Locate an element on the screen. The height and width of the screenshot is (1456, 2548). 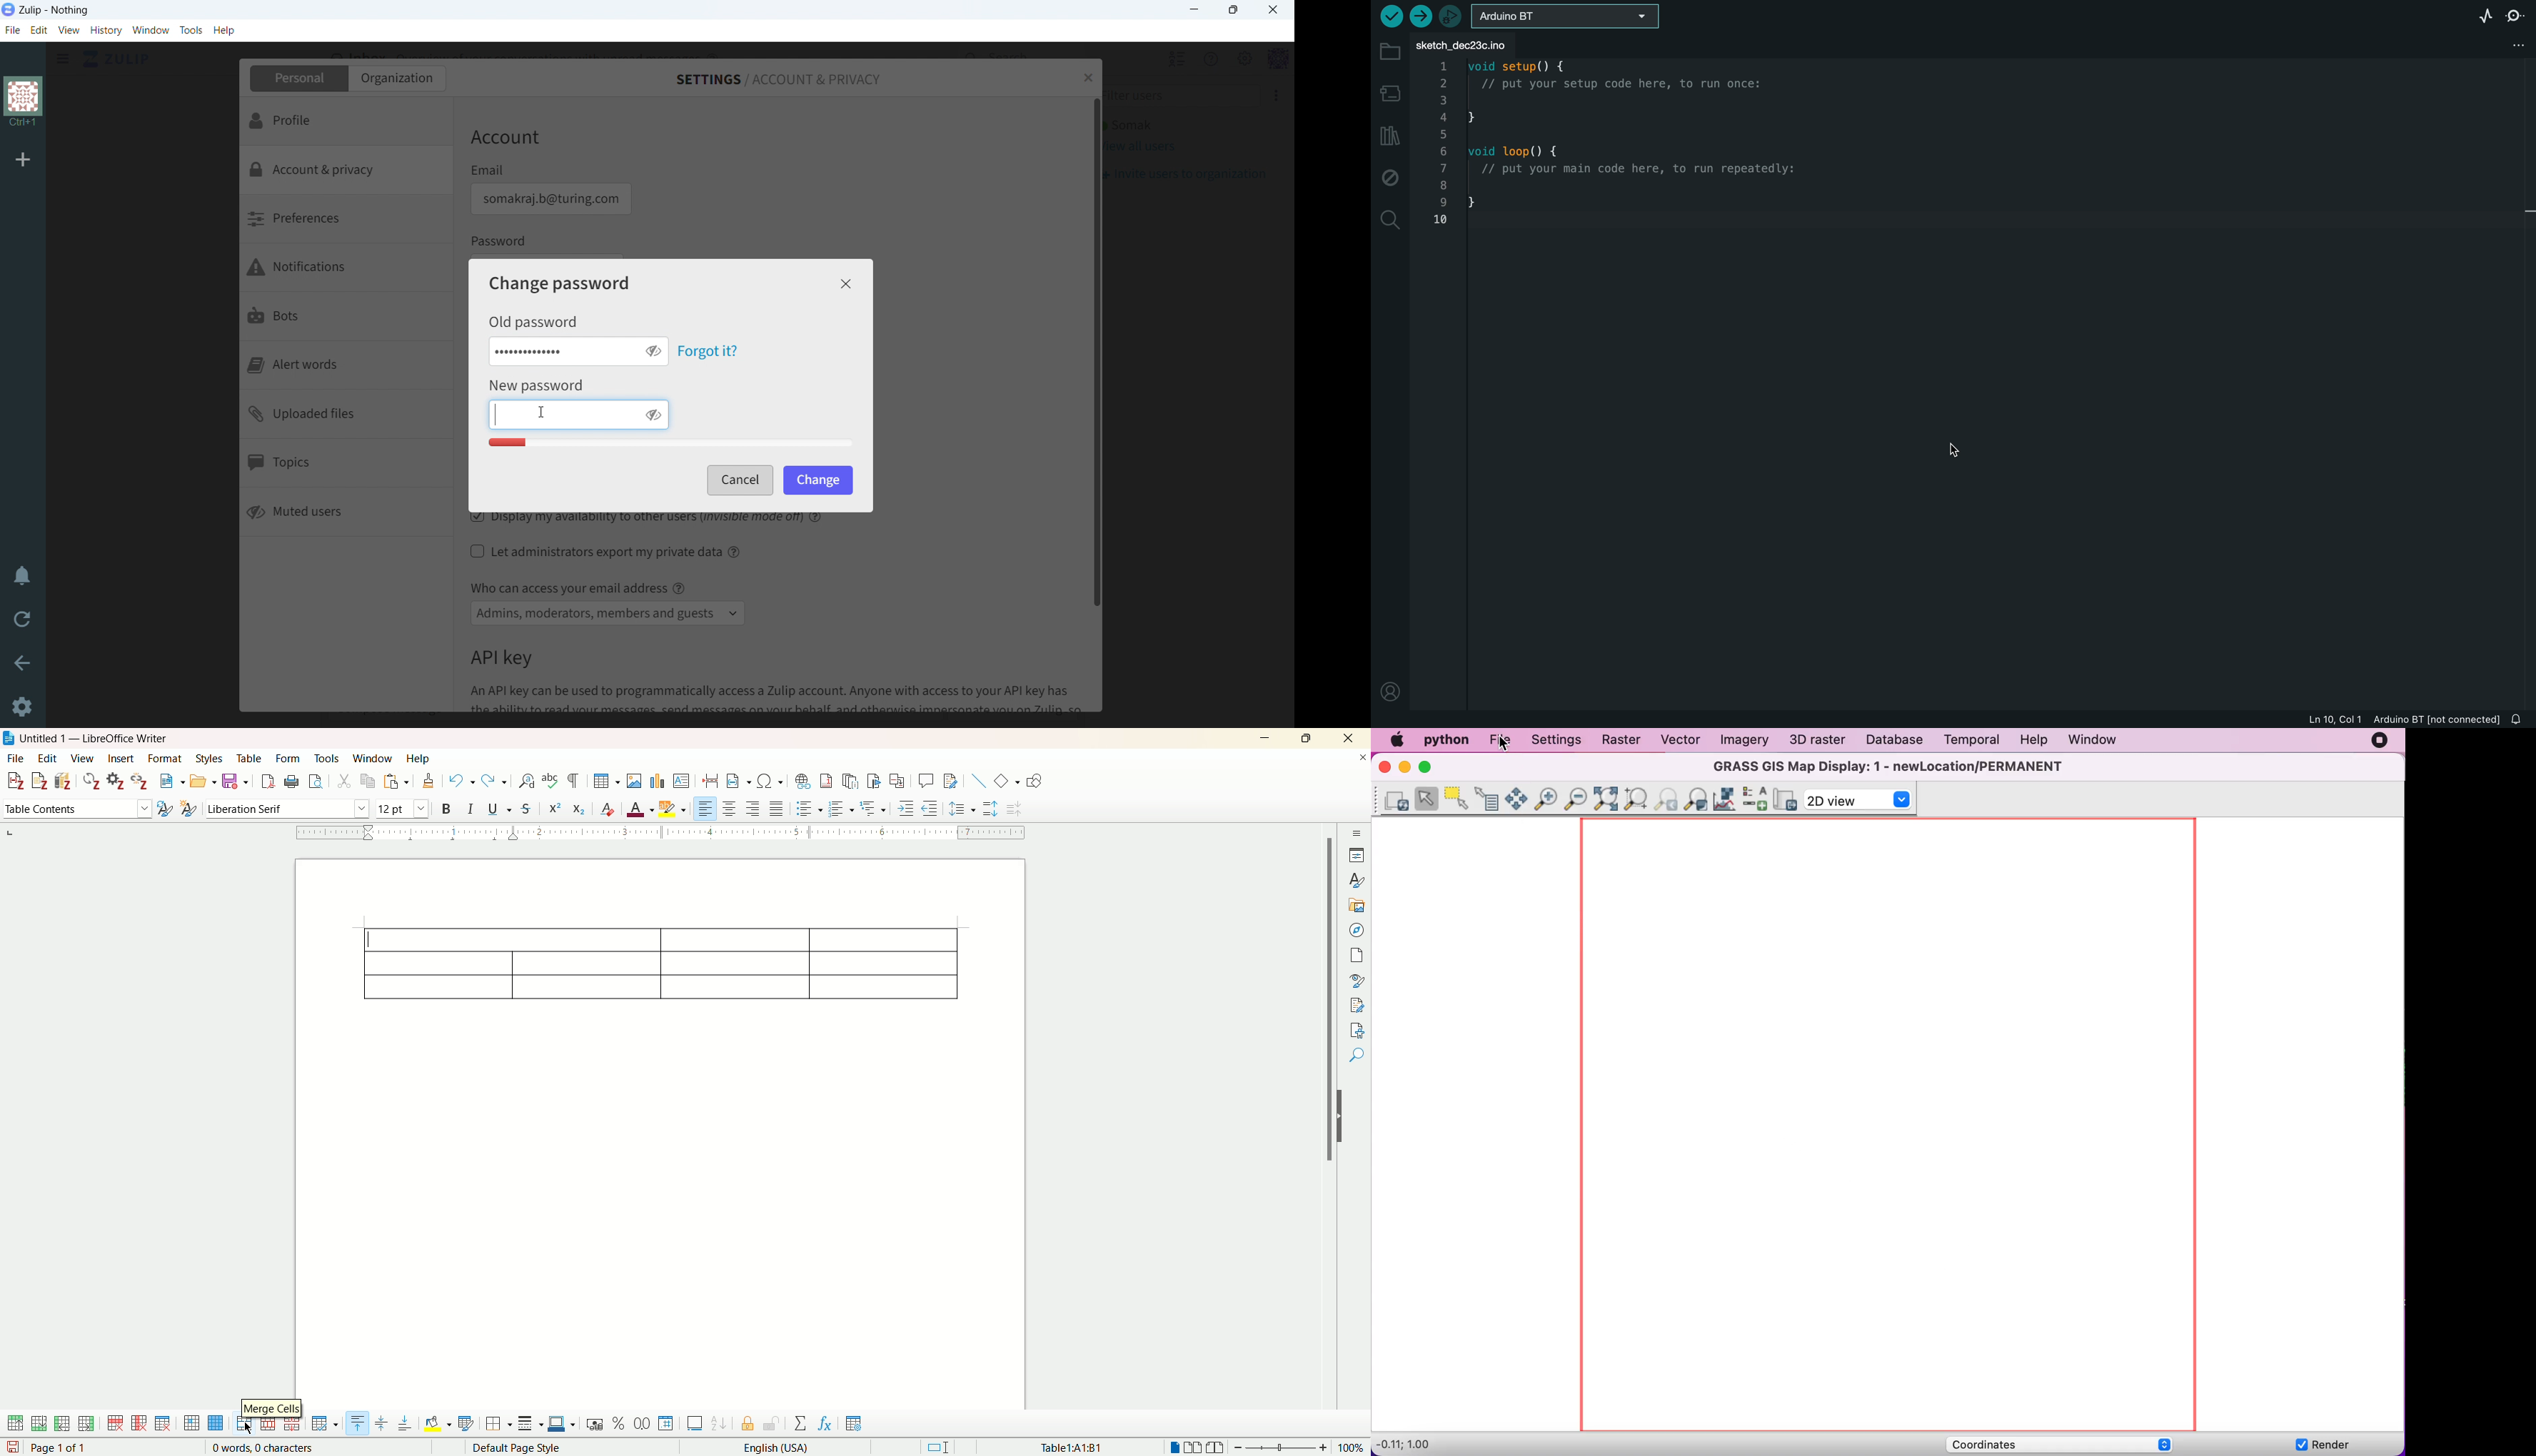
Table1:A1:B1 is located at coordinates (1071, 1447).